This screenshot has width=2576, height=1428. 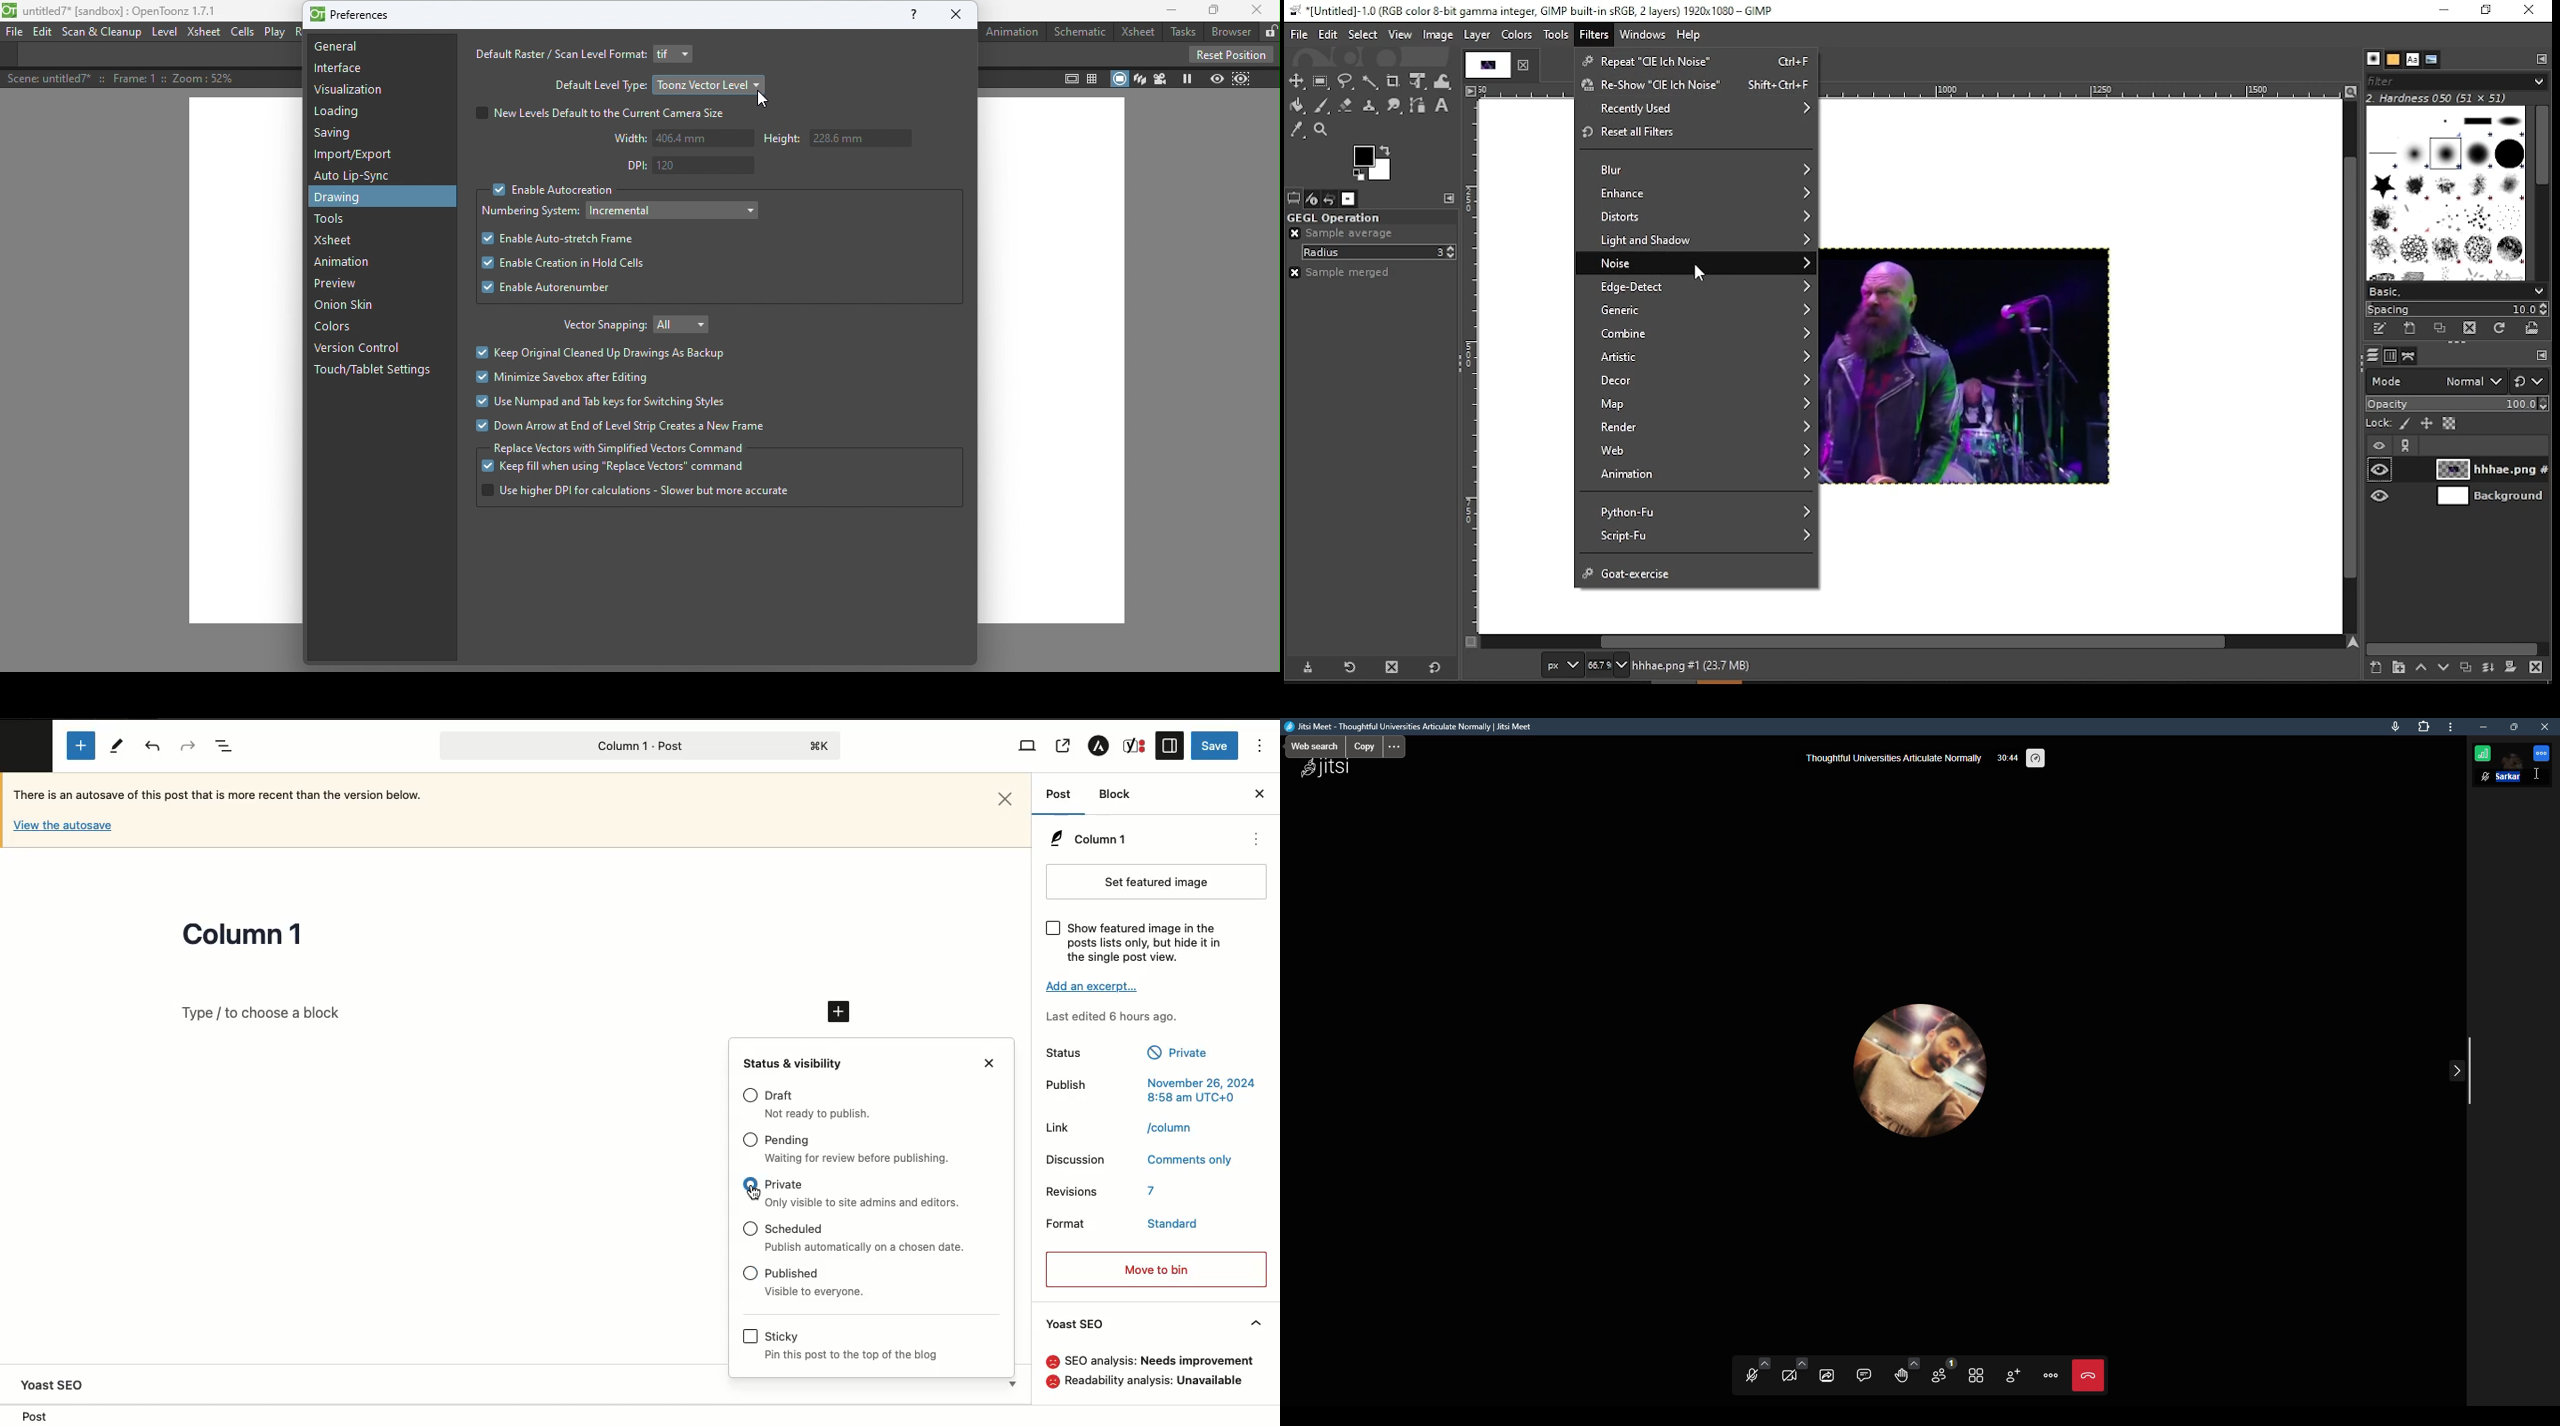 I want to click on Column, so click(x=1087, y=840).